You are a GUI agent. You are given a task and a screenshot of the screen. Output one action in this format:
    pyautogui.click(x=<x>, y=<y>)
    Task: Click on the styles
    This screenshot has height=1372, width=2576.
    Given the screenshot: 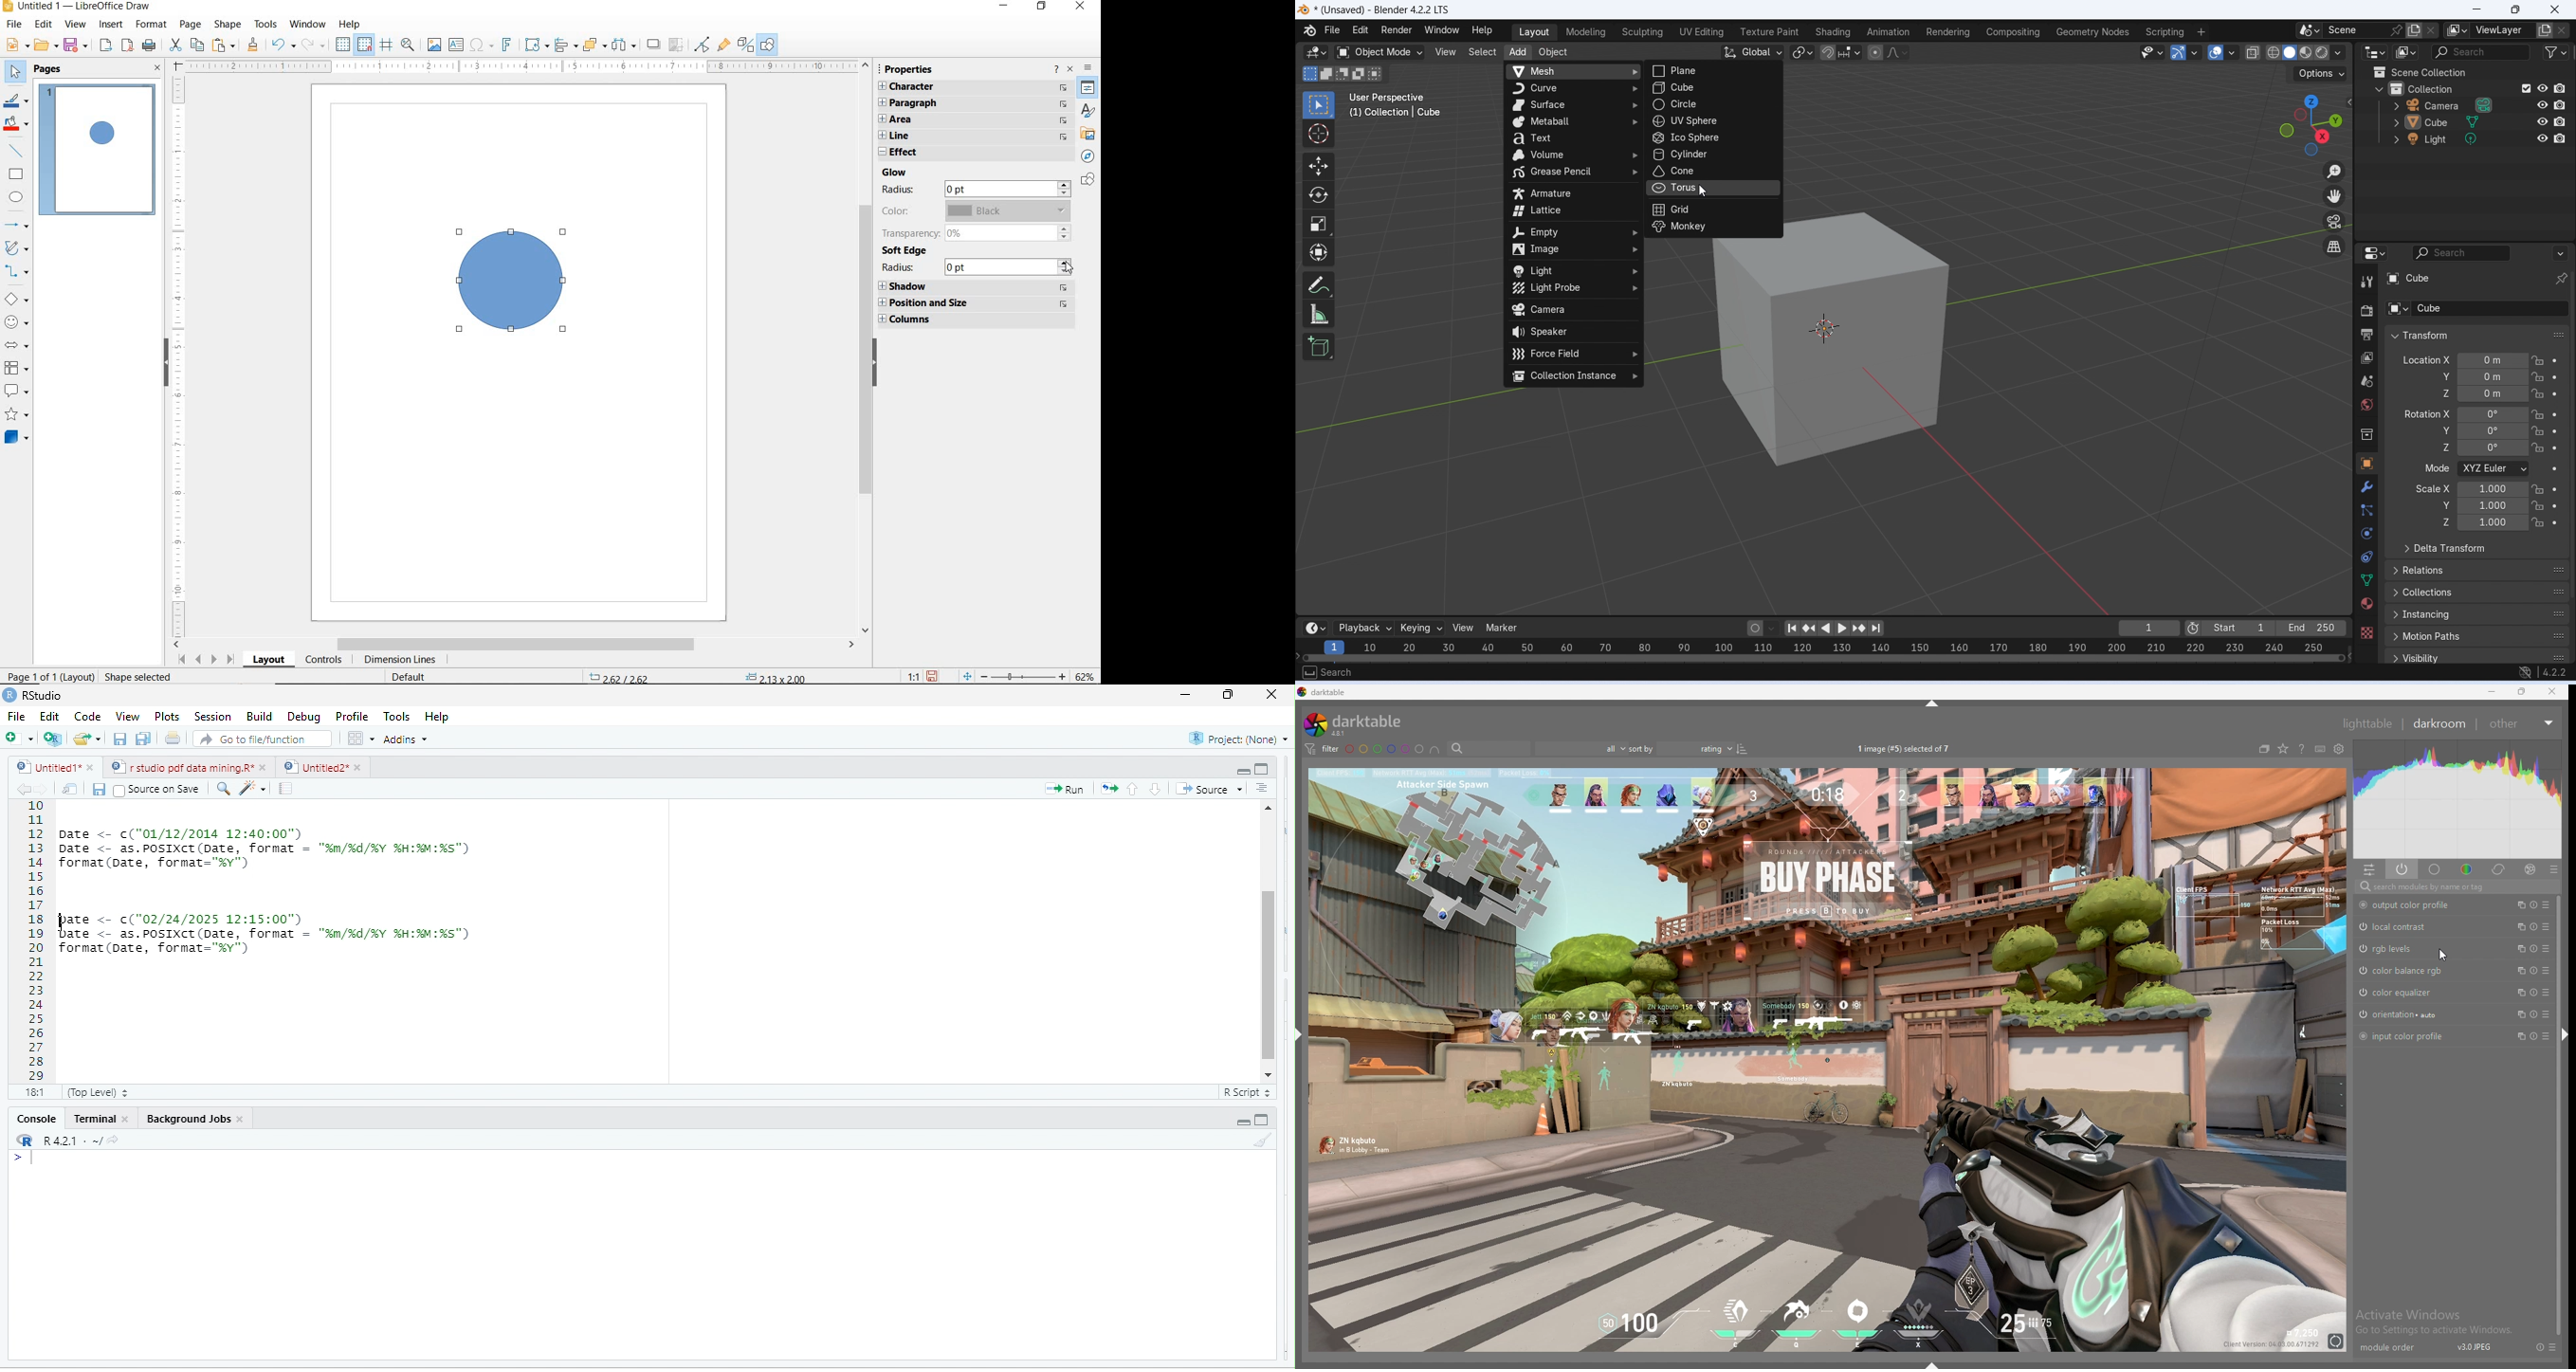 What is the action you would take?
    pyautogui.click(x=1089, y=113)
    